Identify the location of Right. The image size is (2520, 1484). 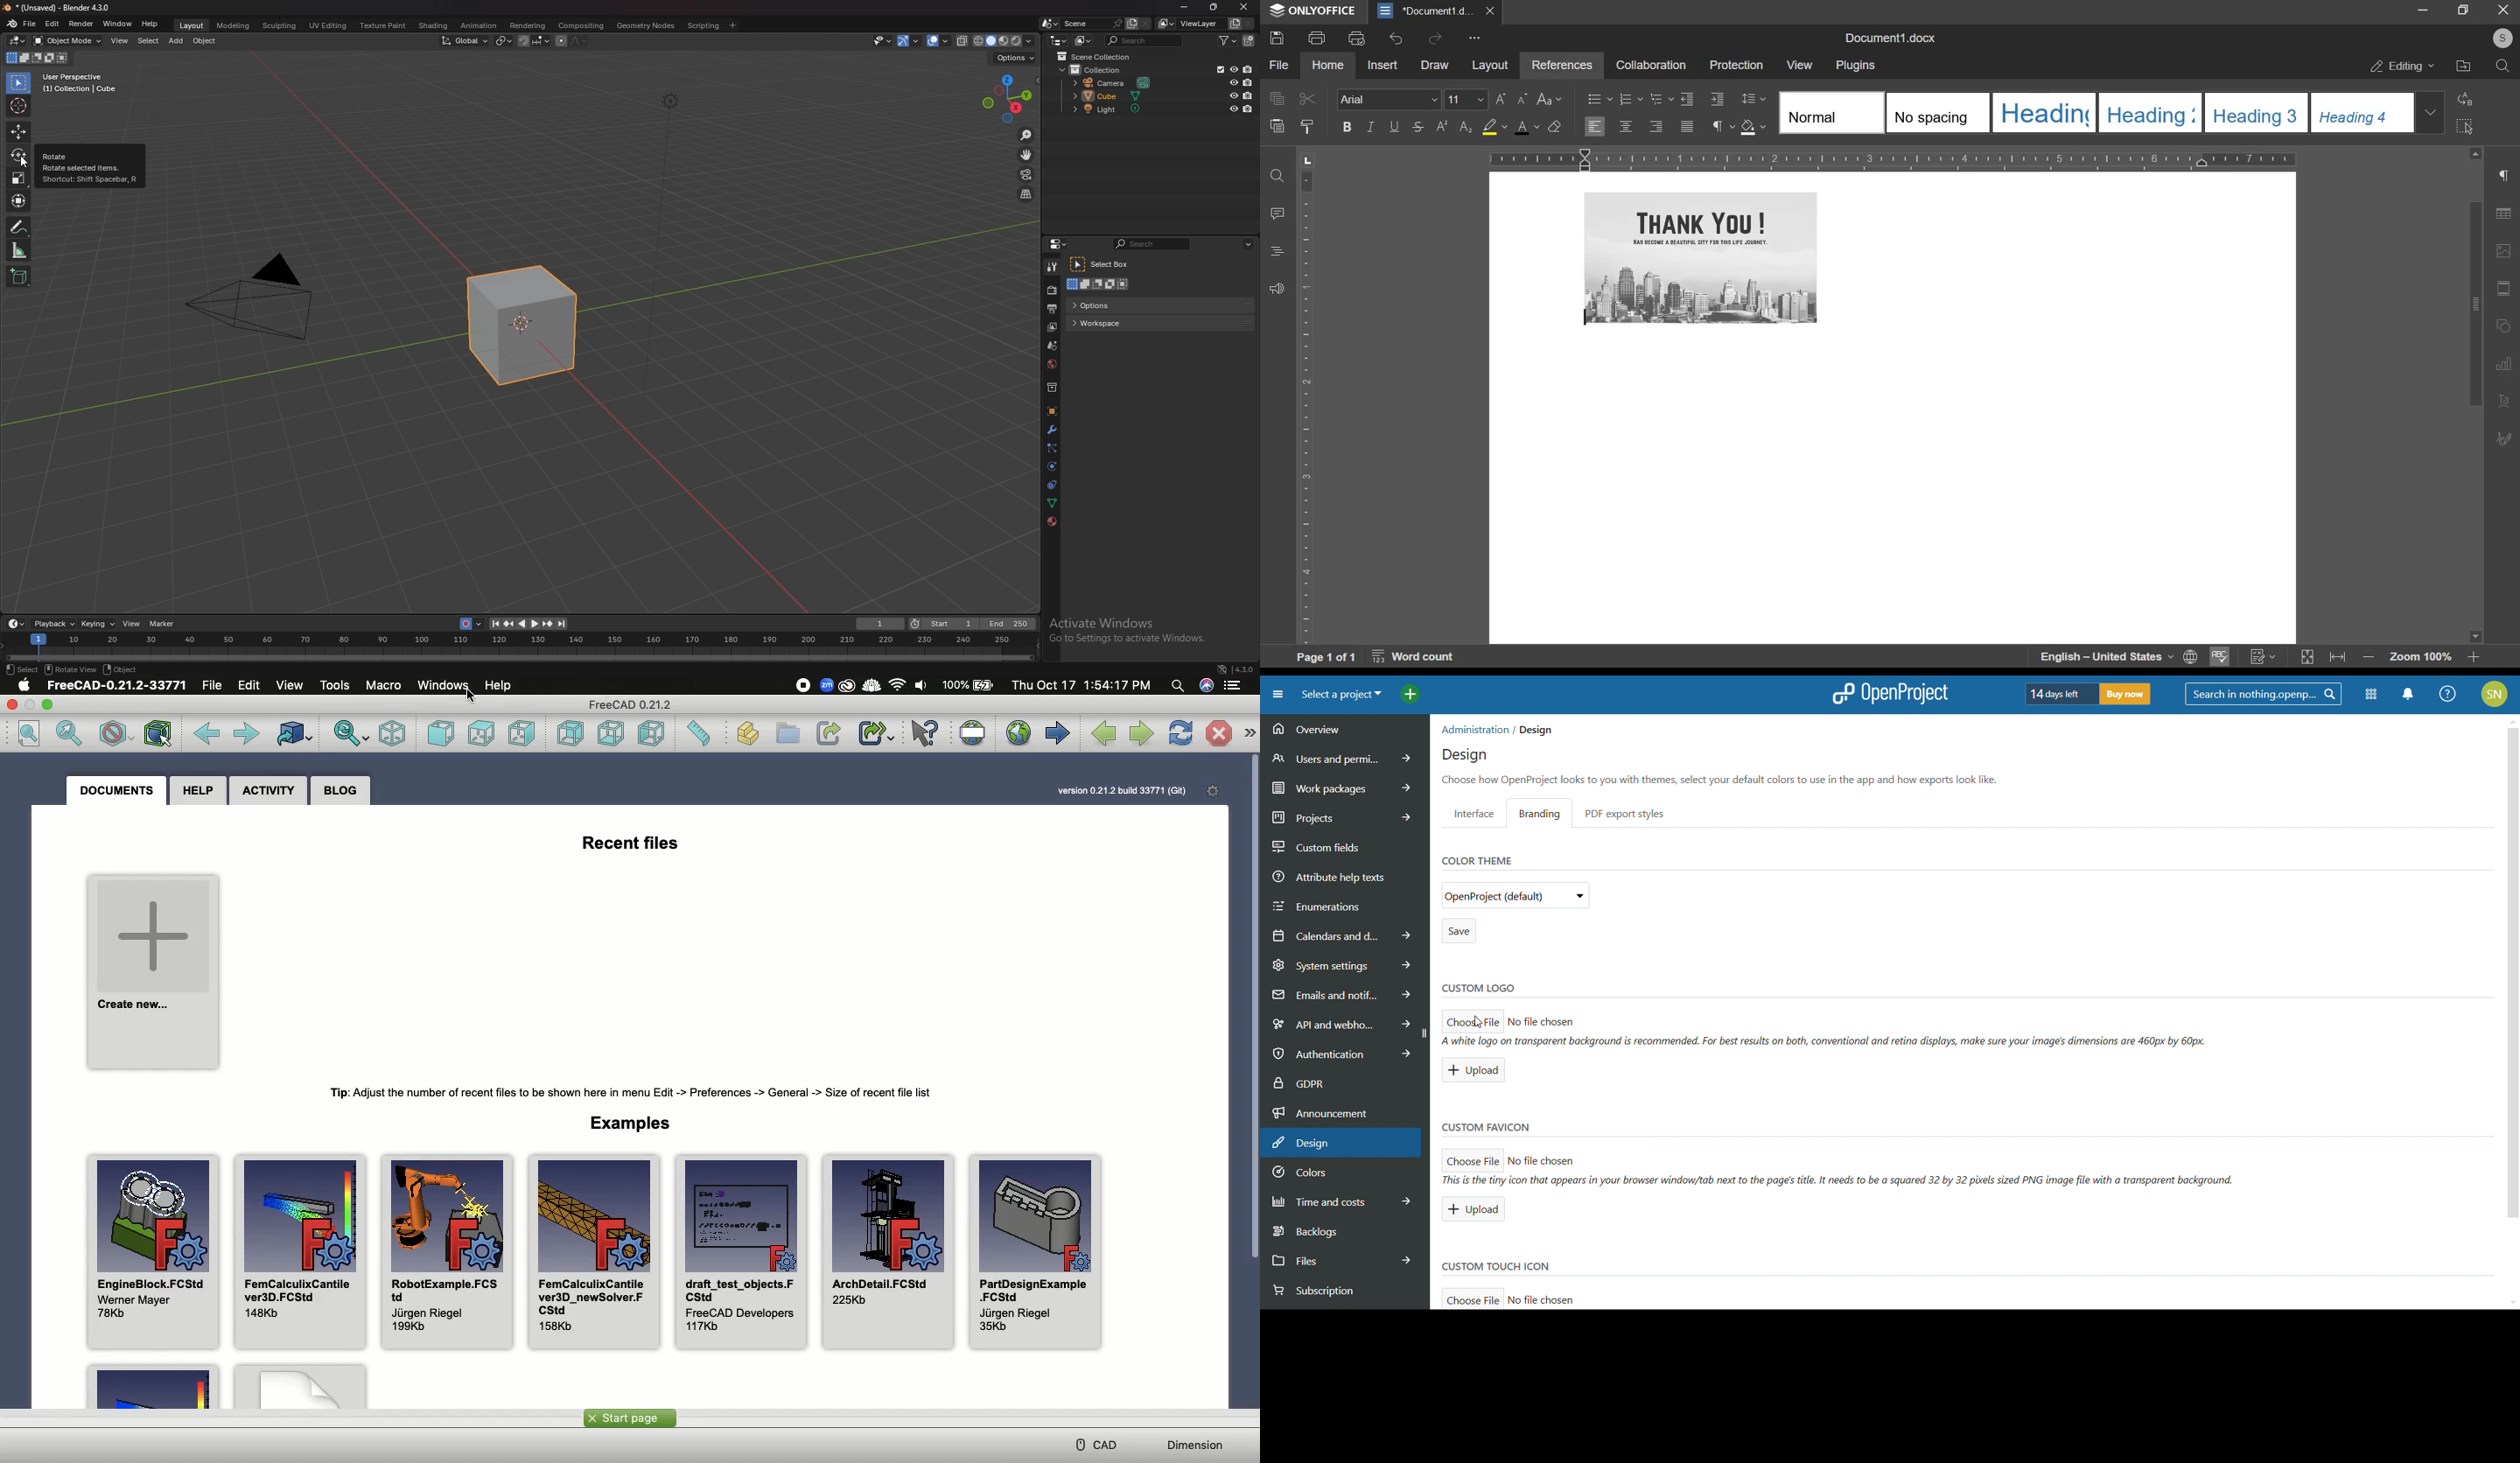
(522, 733).